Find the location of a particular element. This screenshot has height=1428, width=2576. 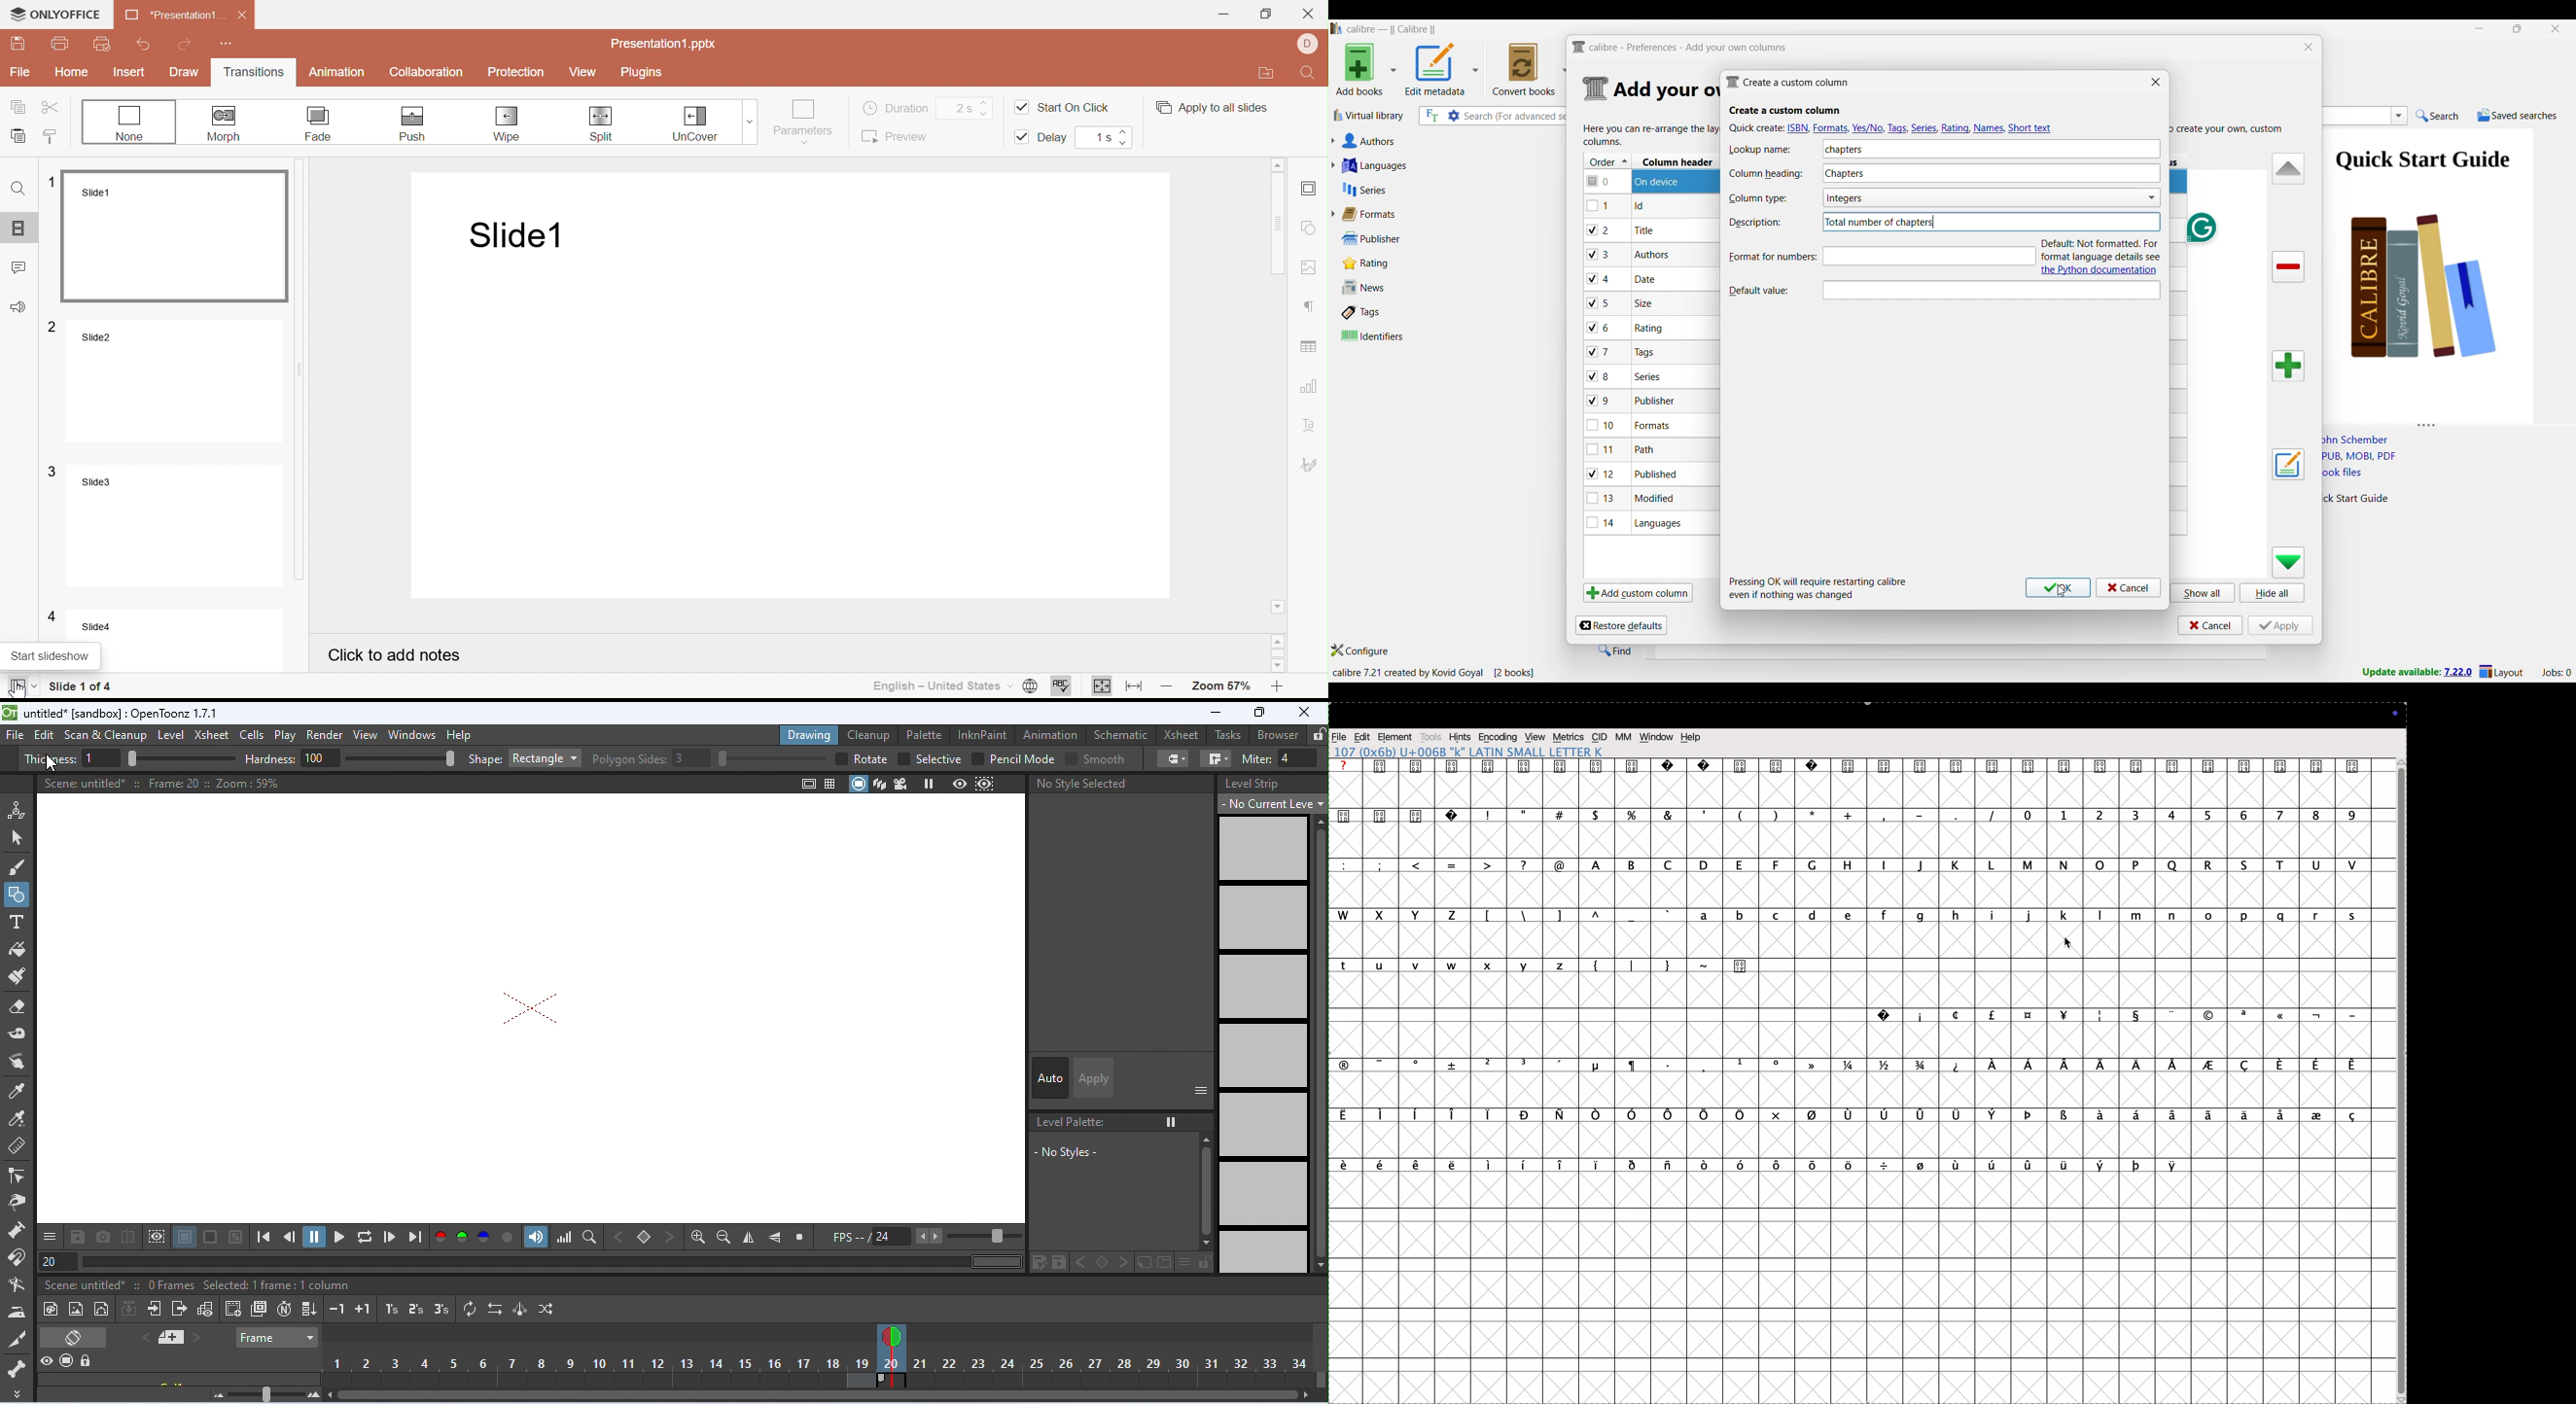

magnet is located at coordinates (18, 1255).